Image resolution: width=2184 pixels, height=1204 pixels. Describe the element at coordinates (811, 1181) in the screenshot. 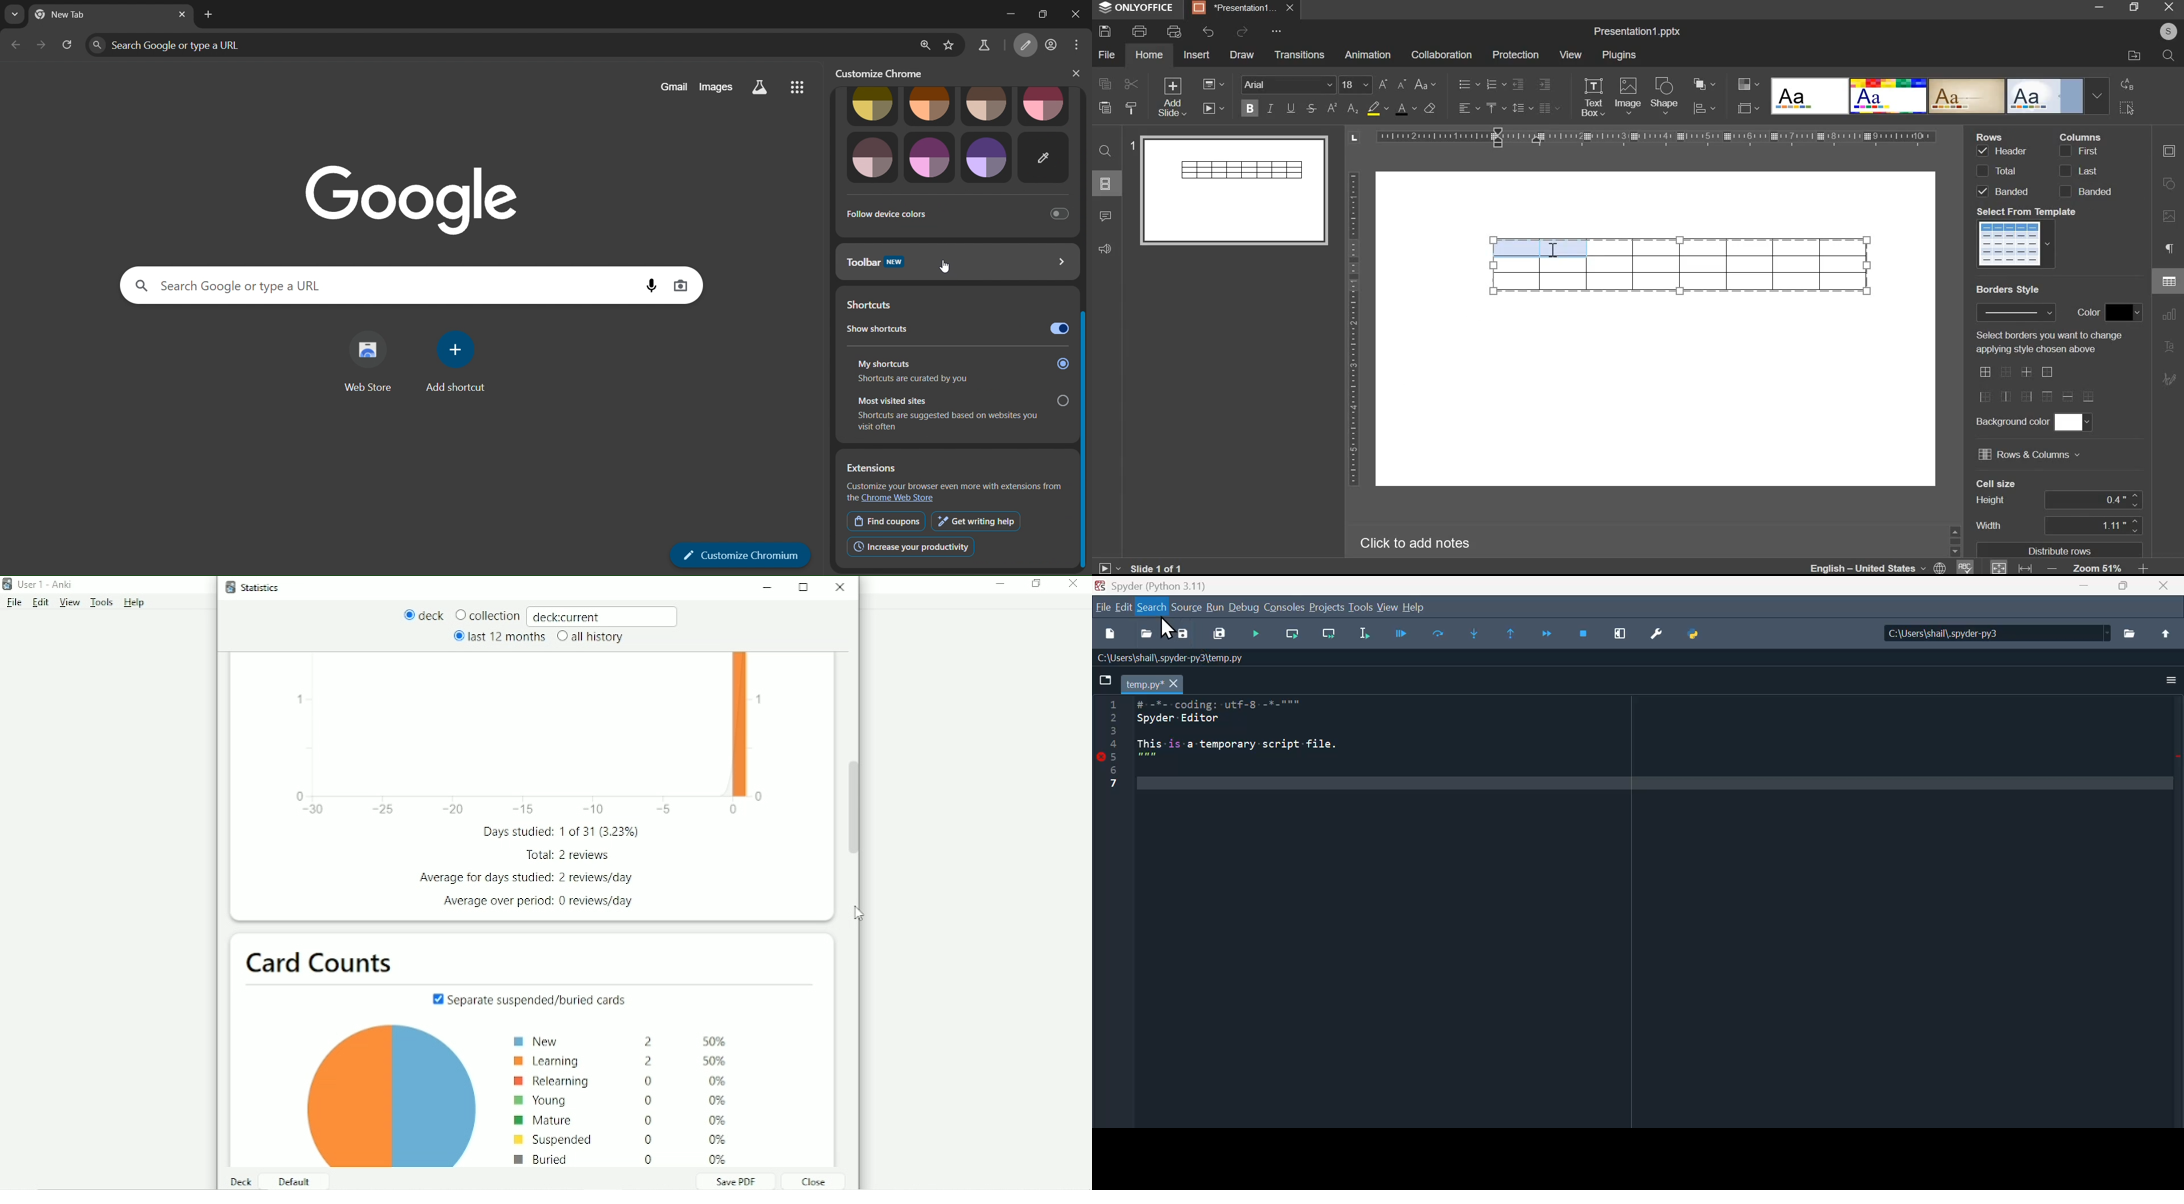

I see `Close` at that location.